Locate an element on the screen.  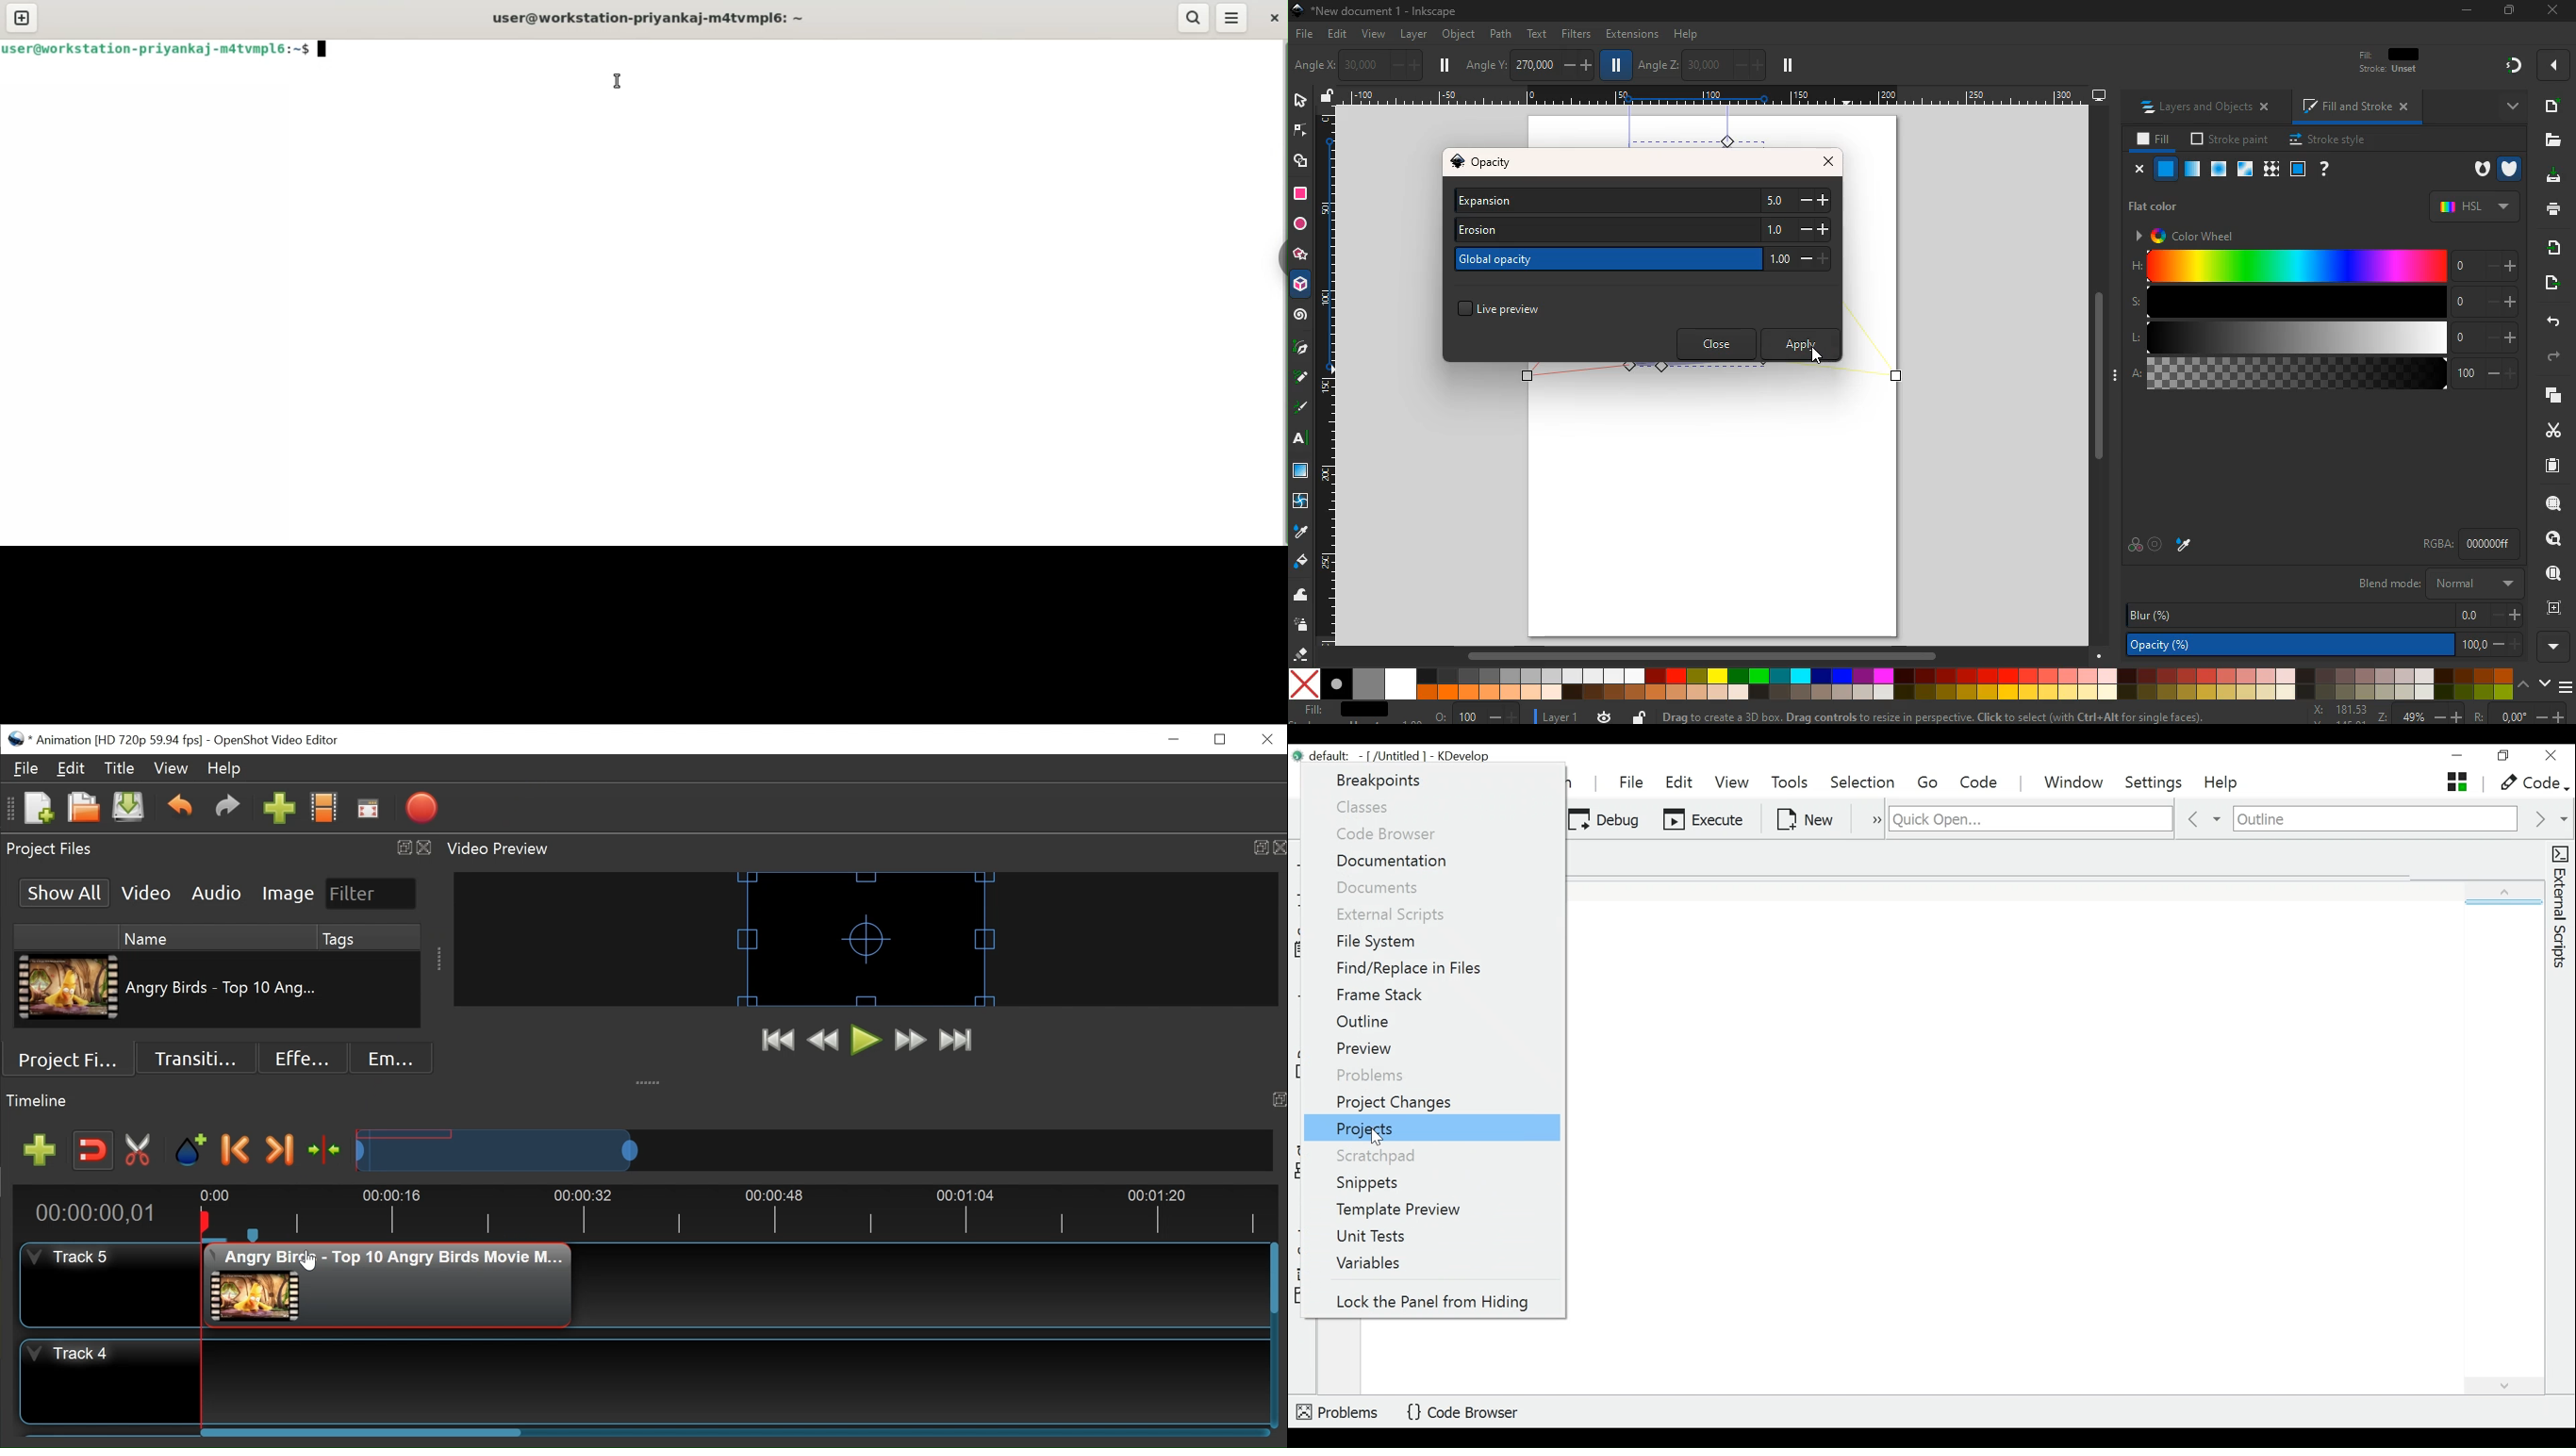
pause is located at coordinates (1787, 66).